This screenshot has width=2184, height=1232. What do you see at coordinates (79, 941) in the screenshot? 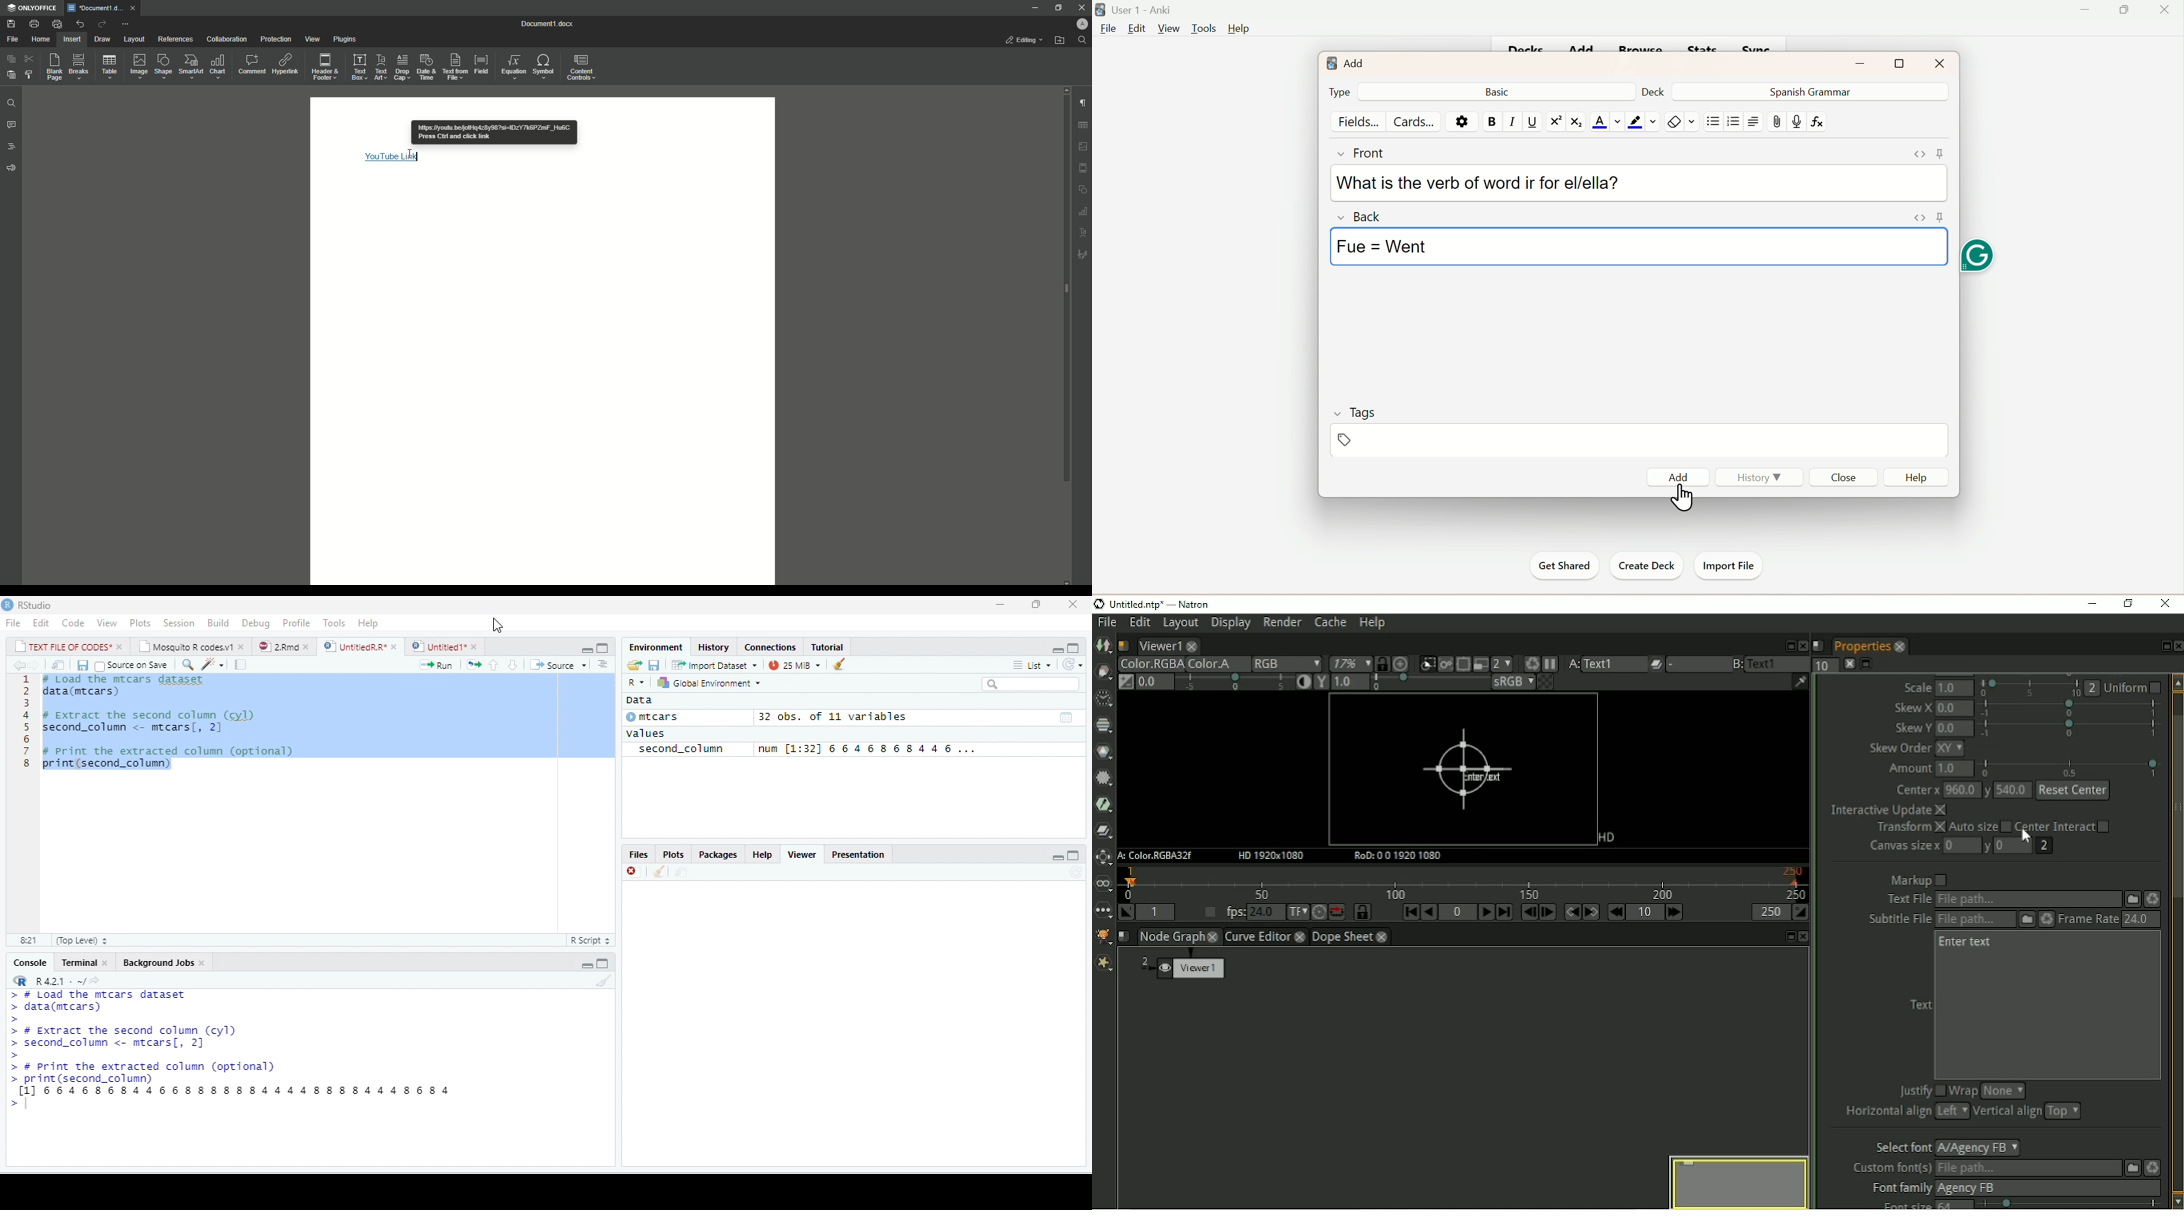
I see `(top level)` at bounding box center [79, 941].